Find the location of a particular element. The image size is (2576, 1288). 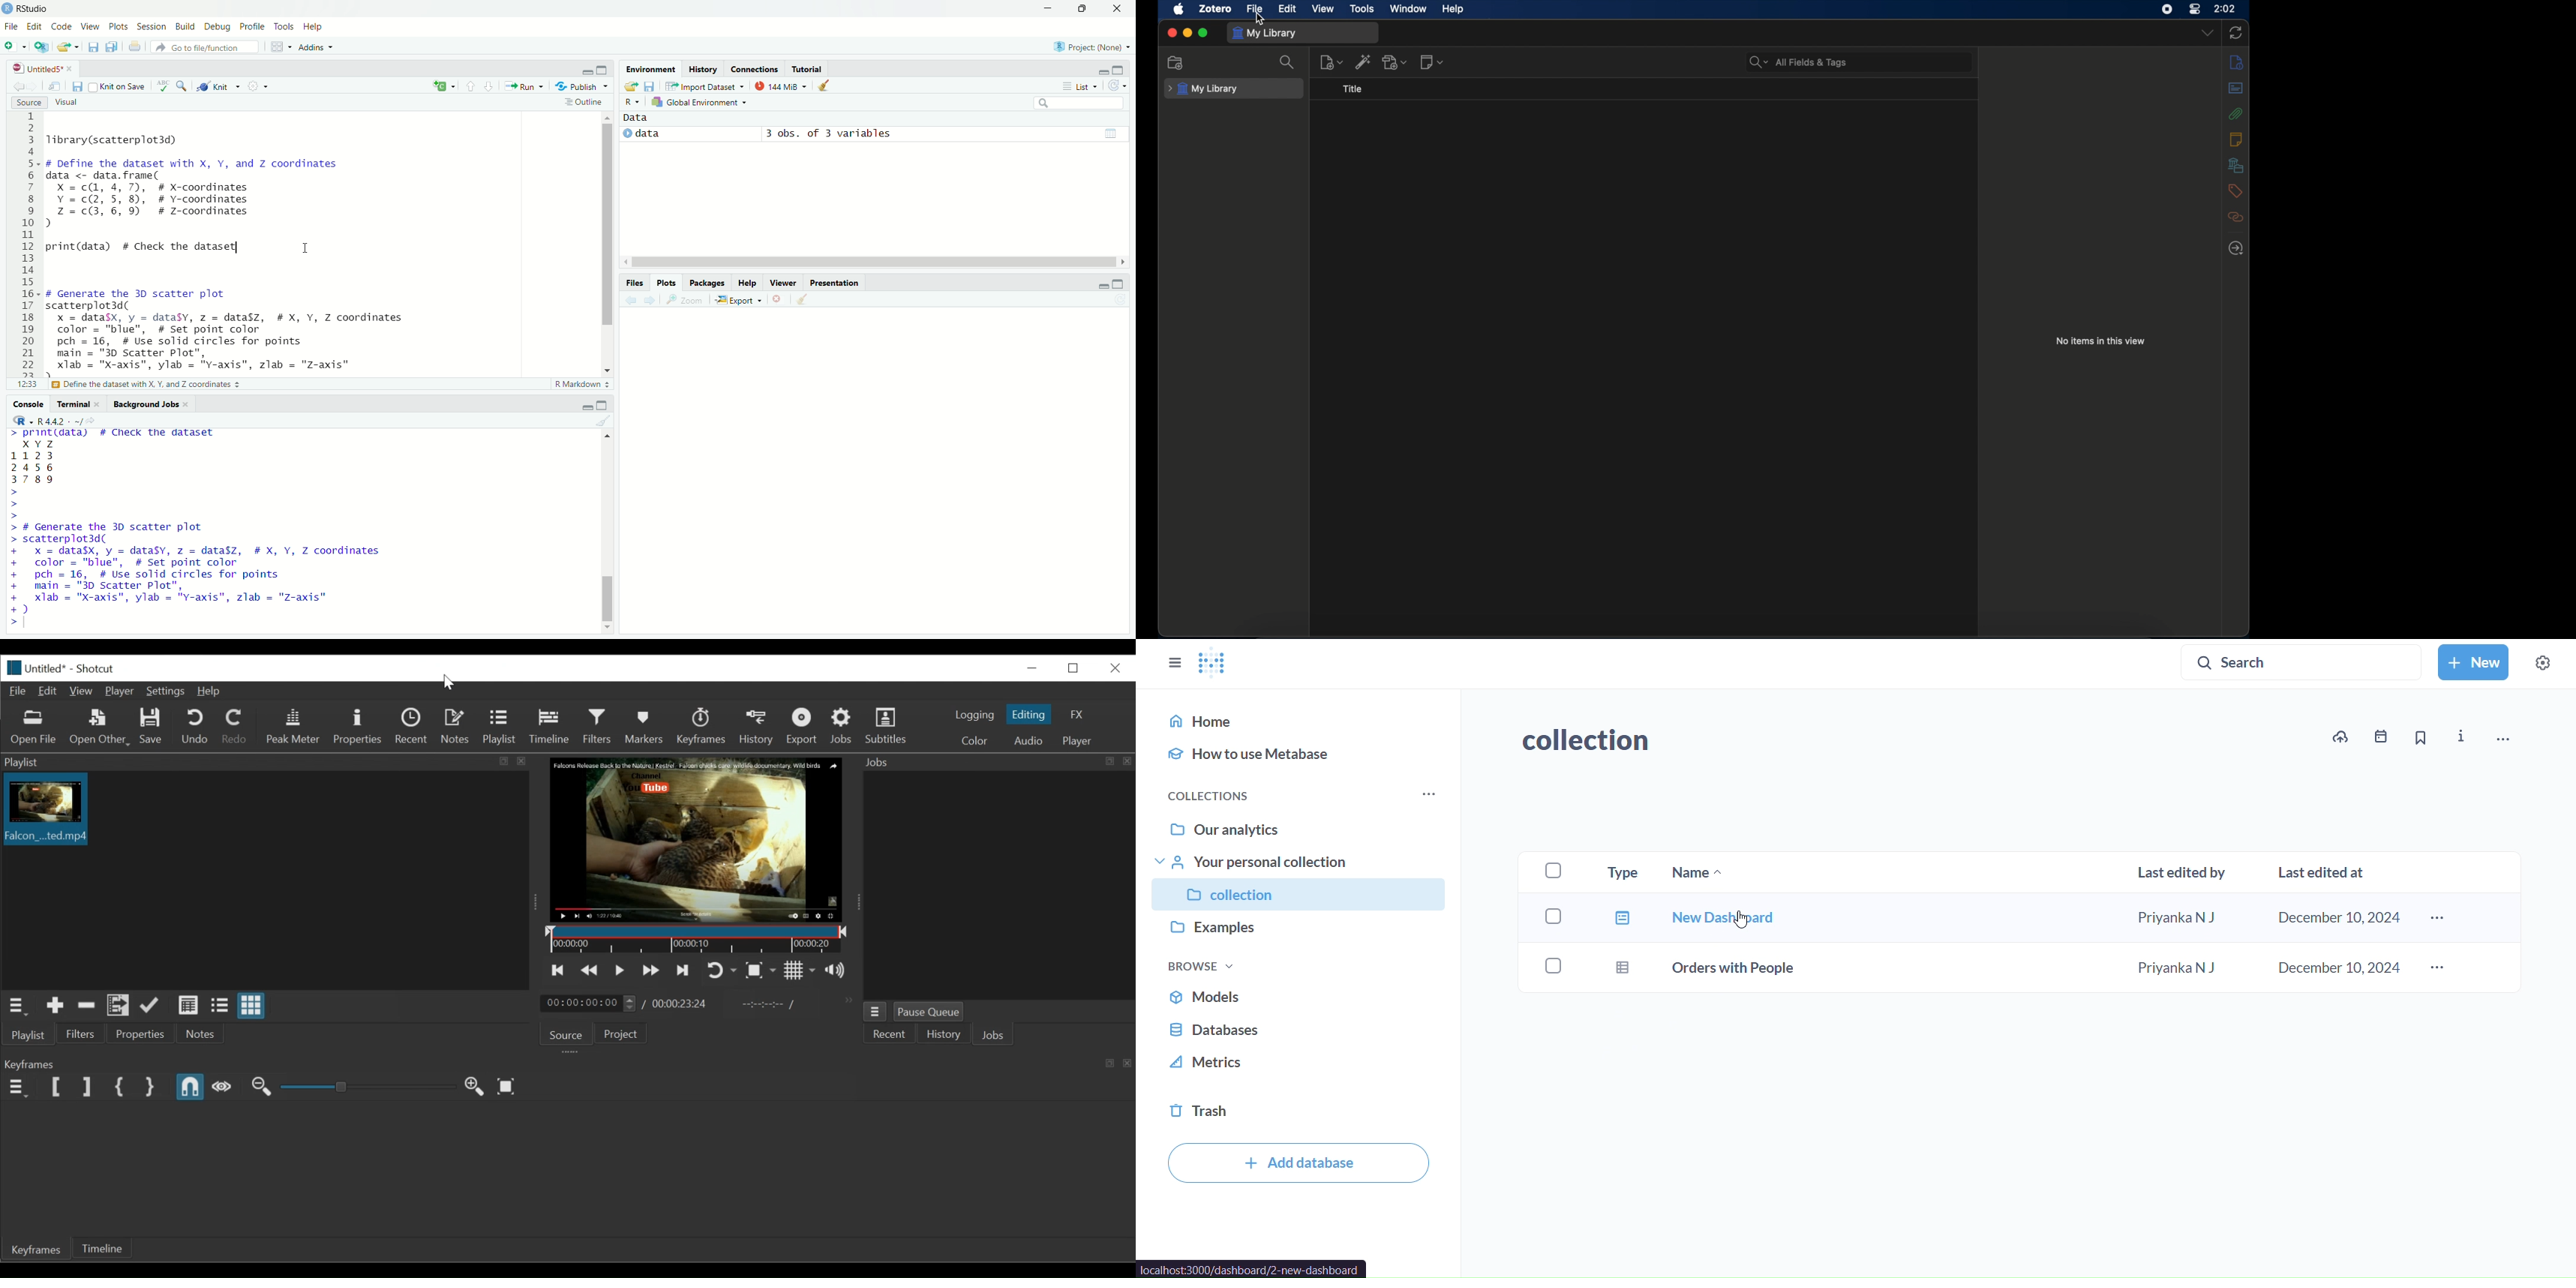

minimize is located at coordinates (1097, 70).